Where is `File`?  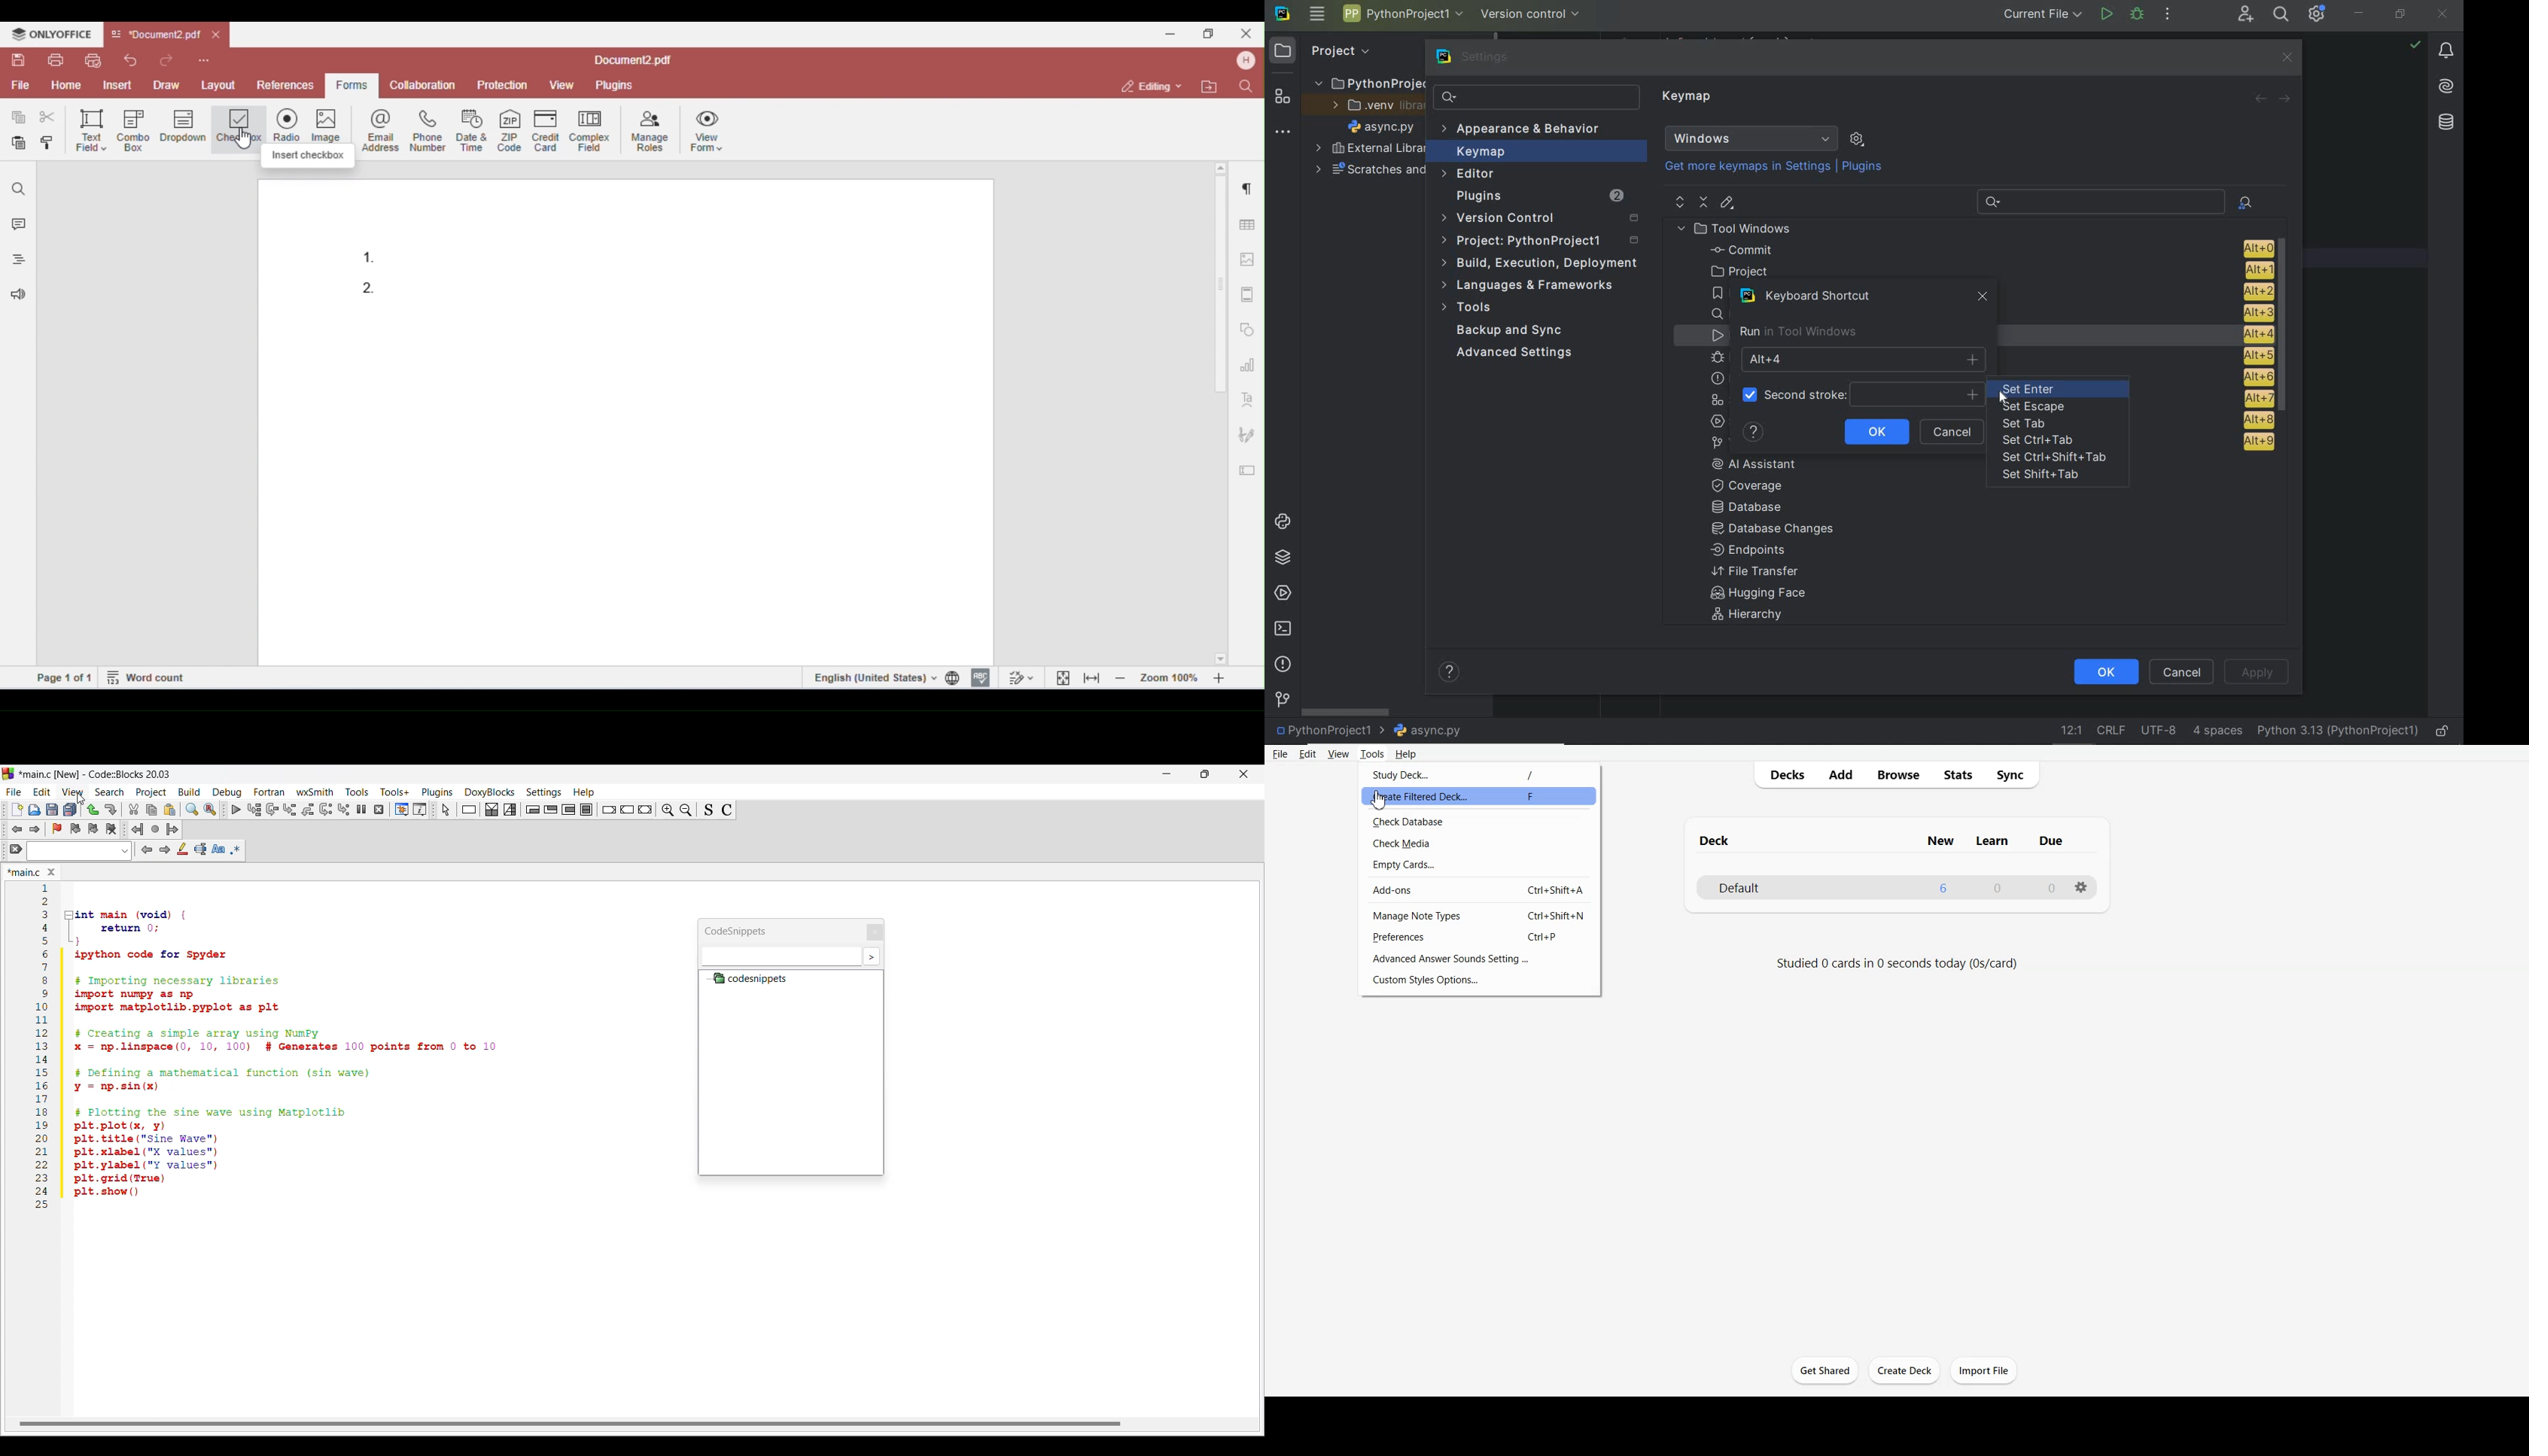 File is located at coordinates (1280, 753).